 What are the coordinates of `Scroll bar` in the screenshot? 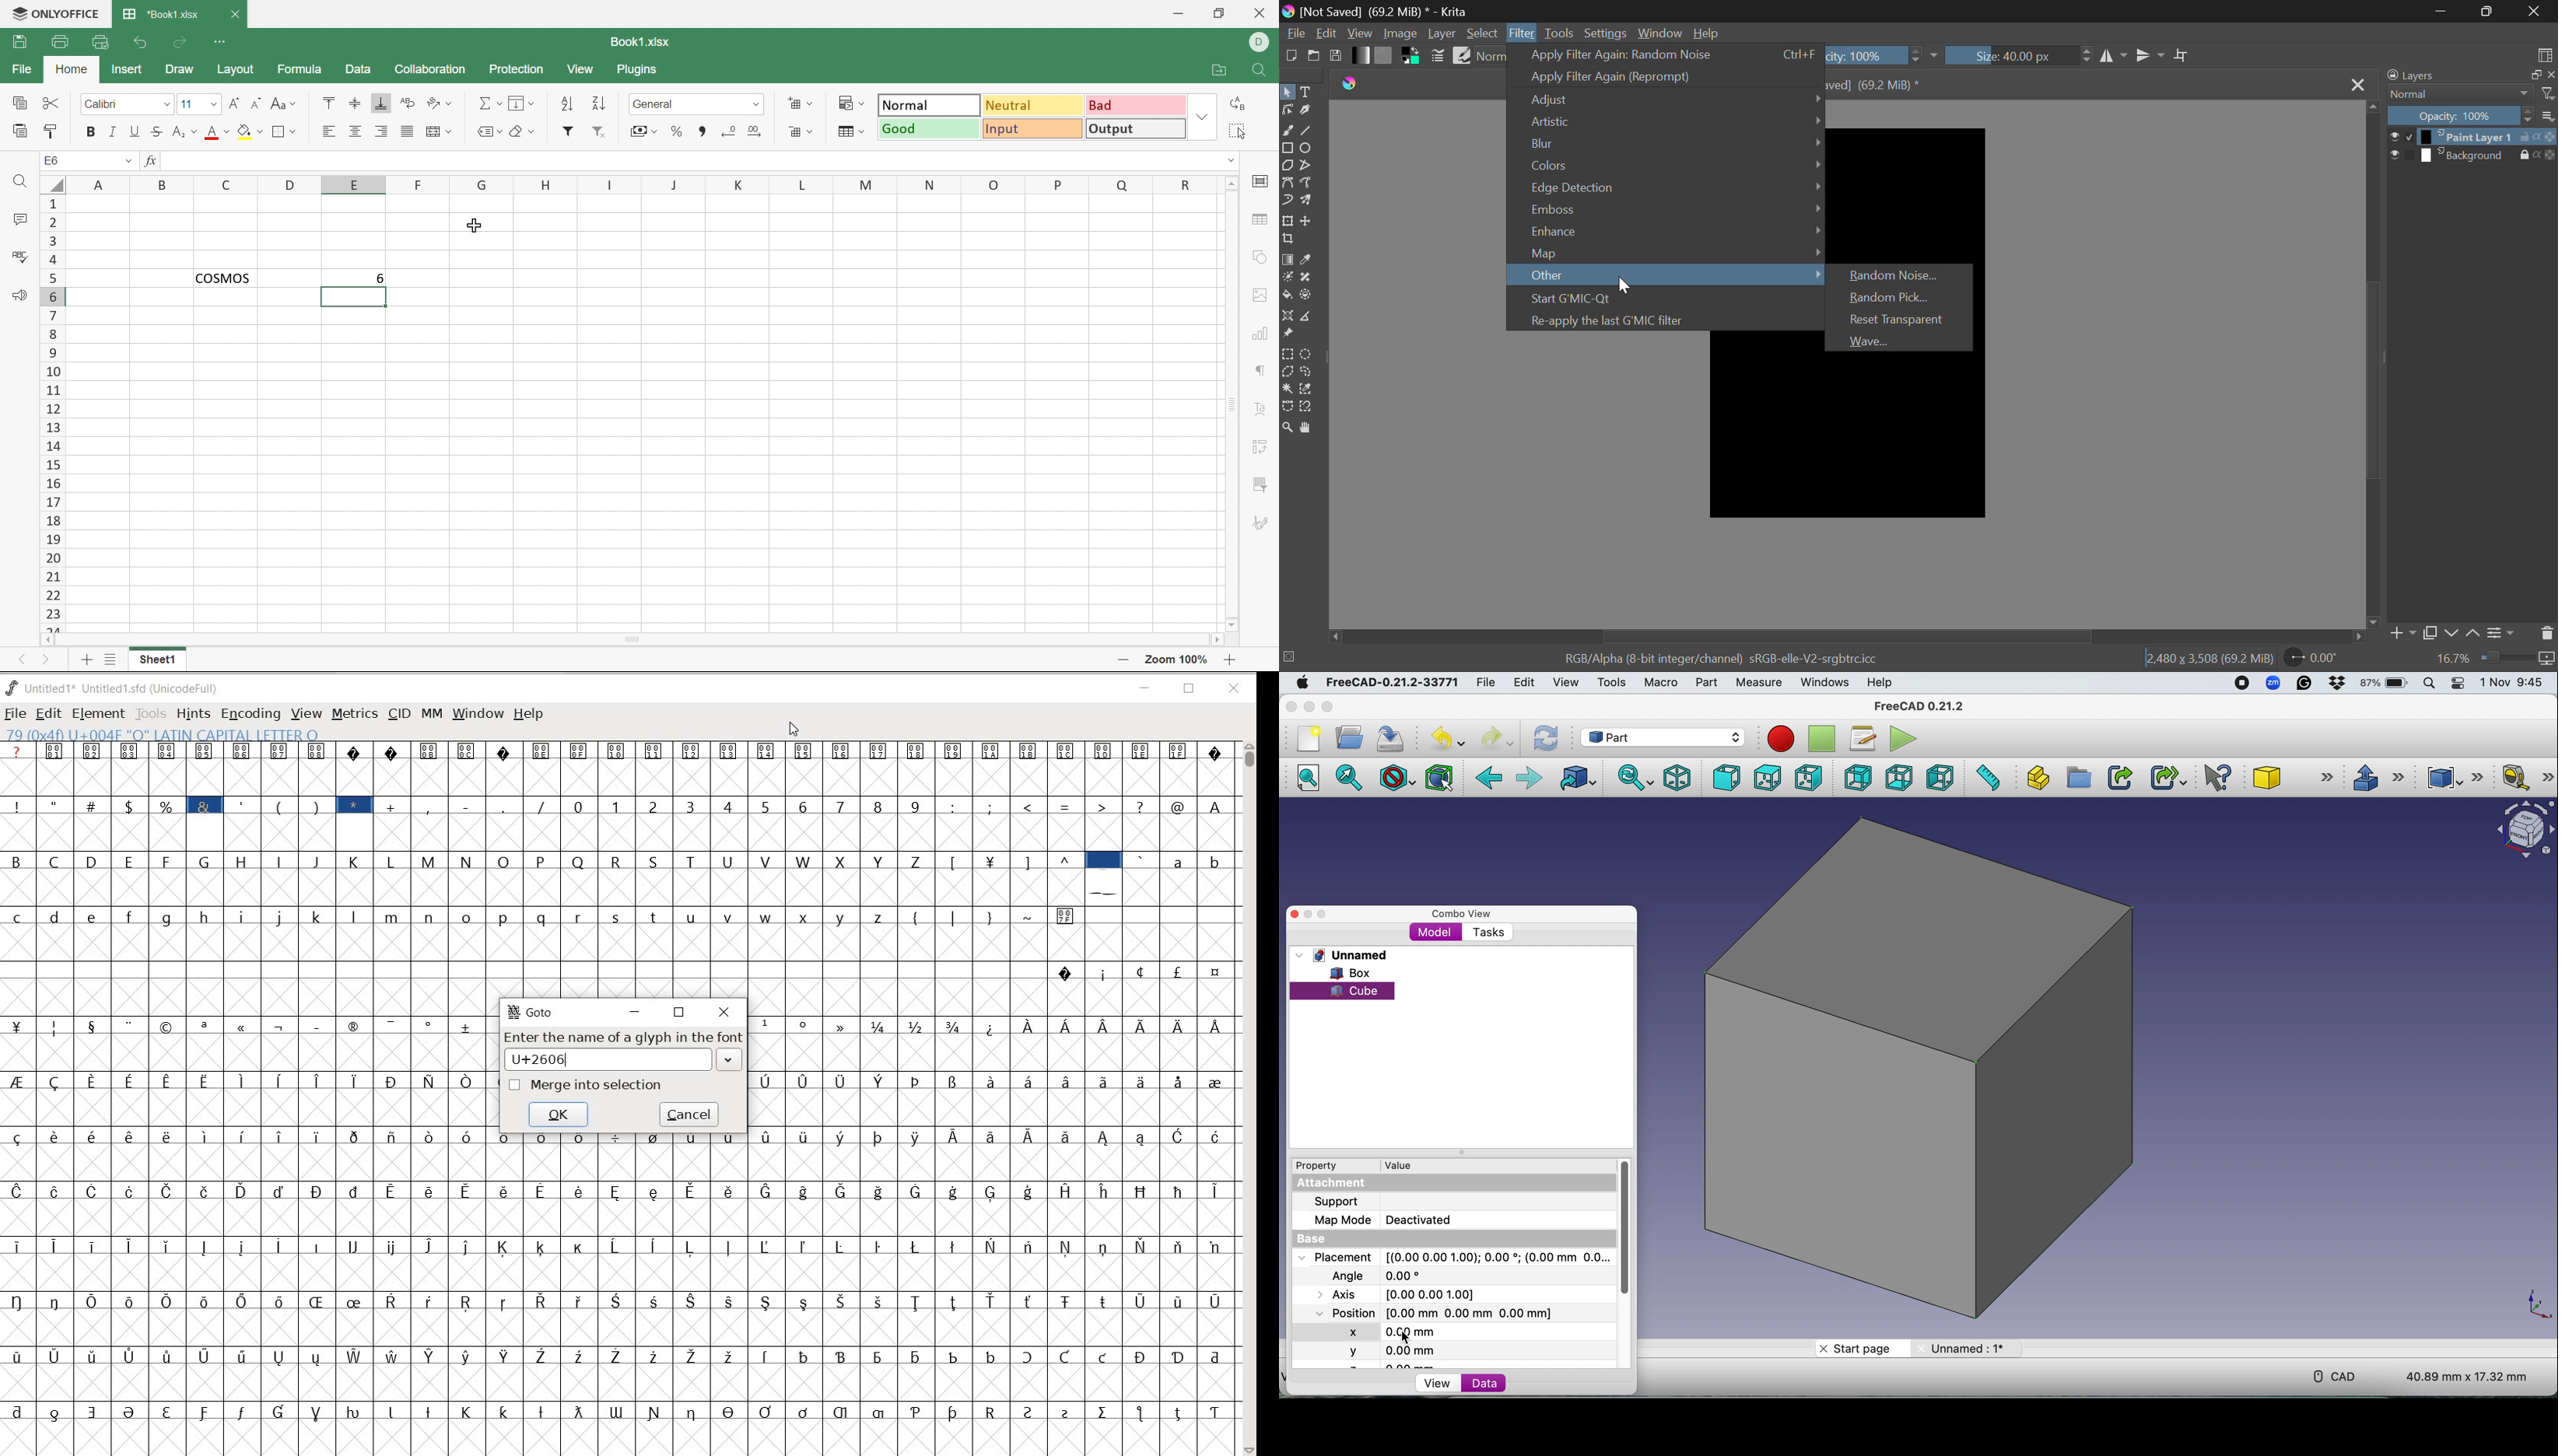 It's located at (1233, 404).